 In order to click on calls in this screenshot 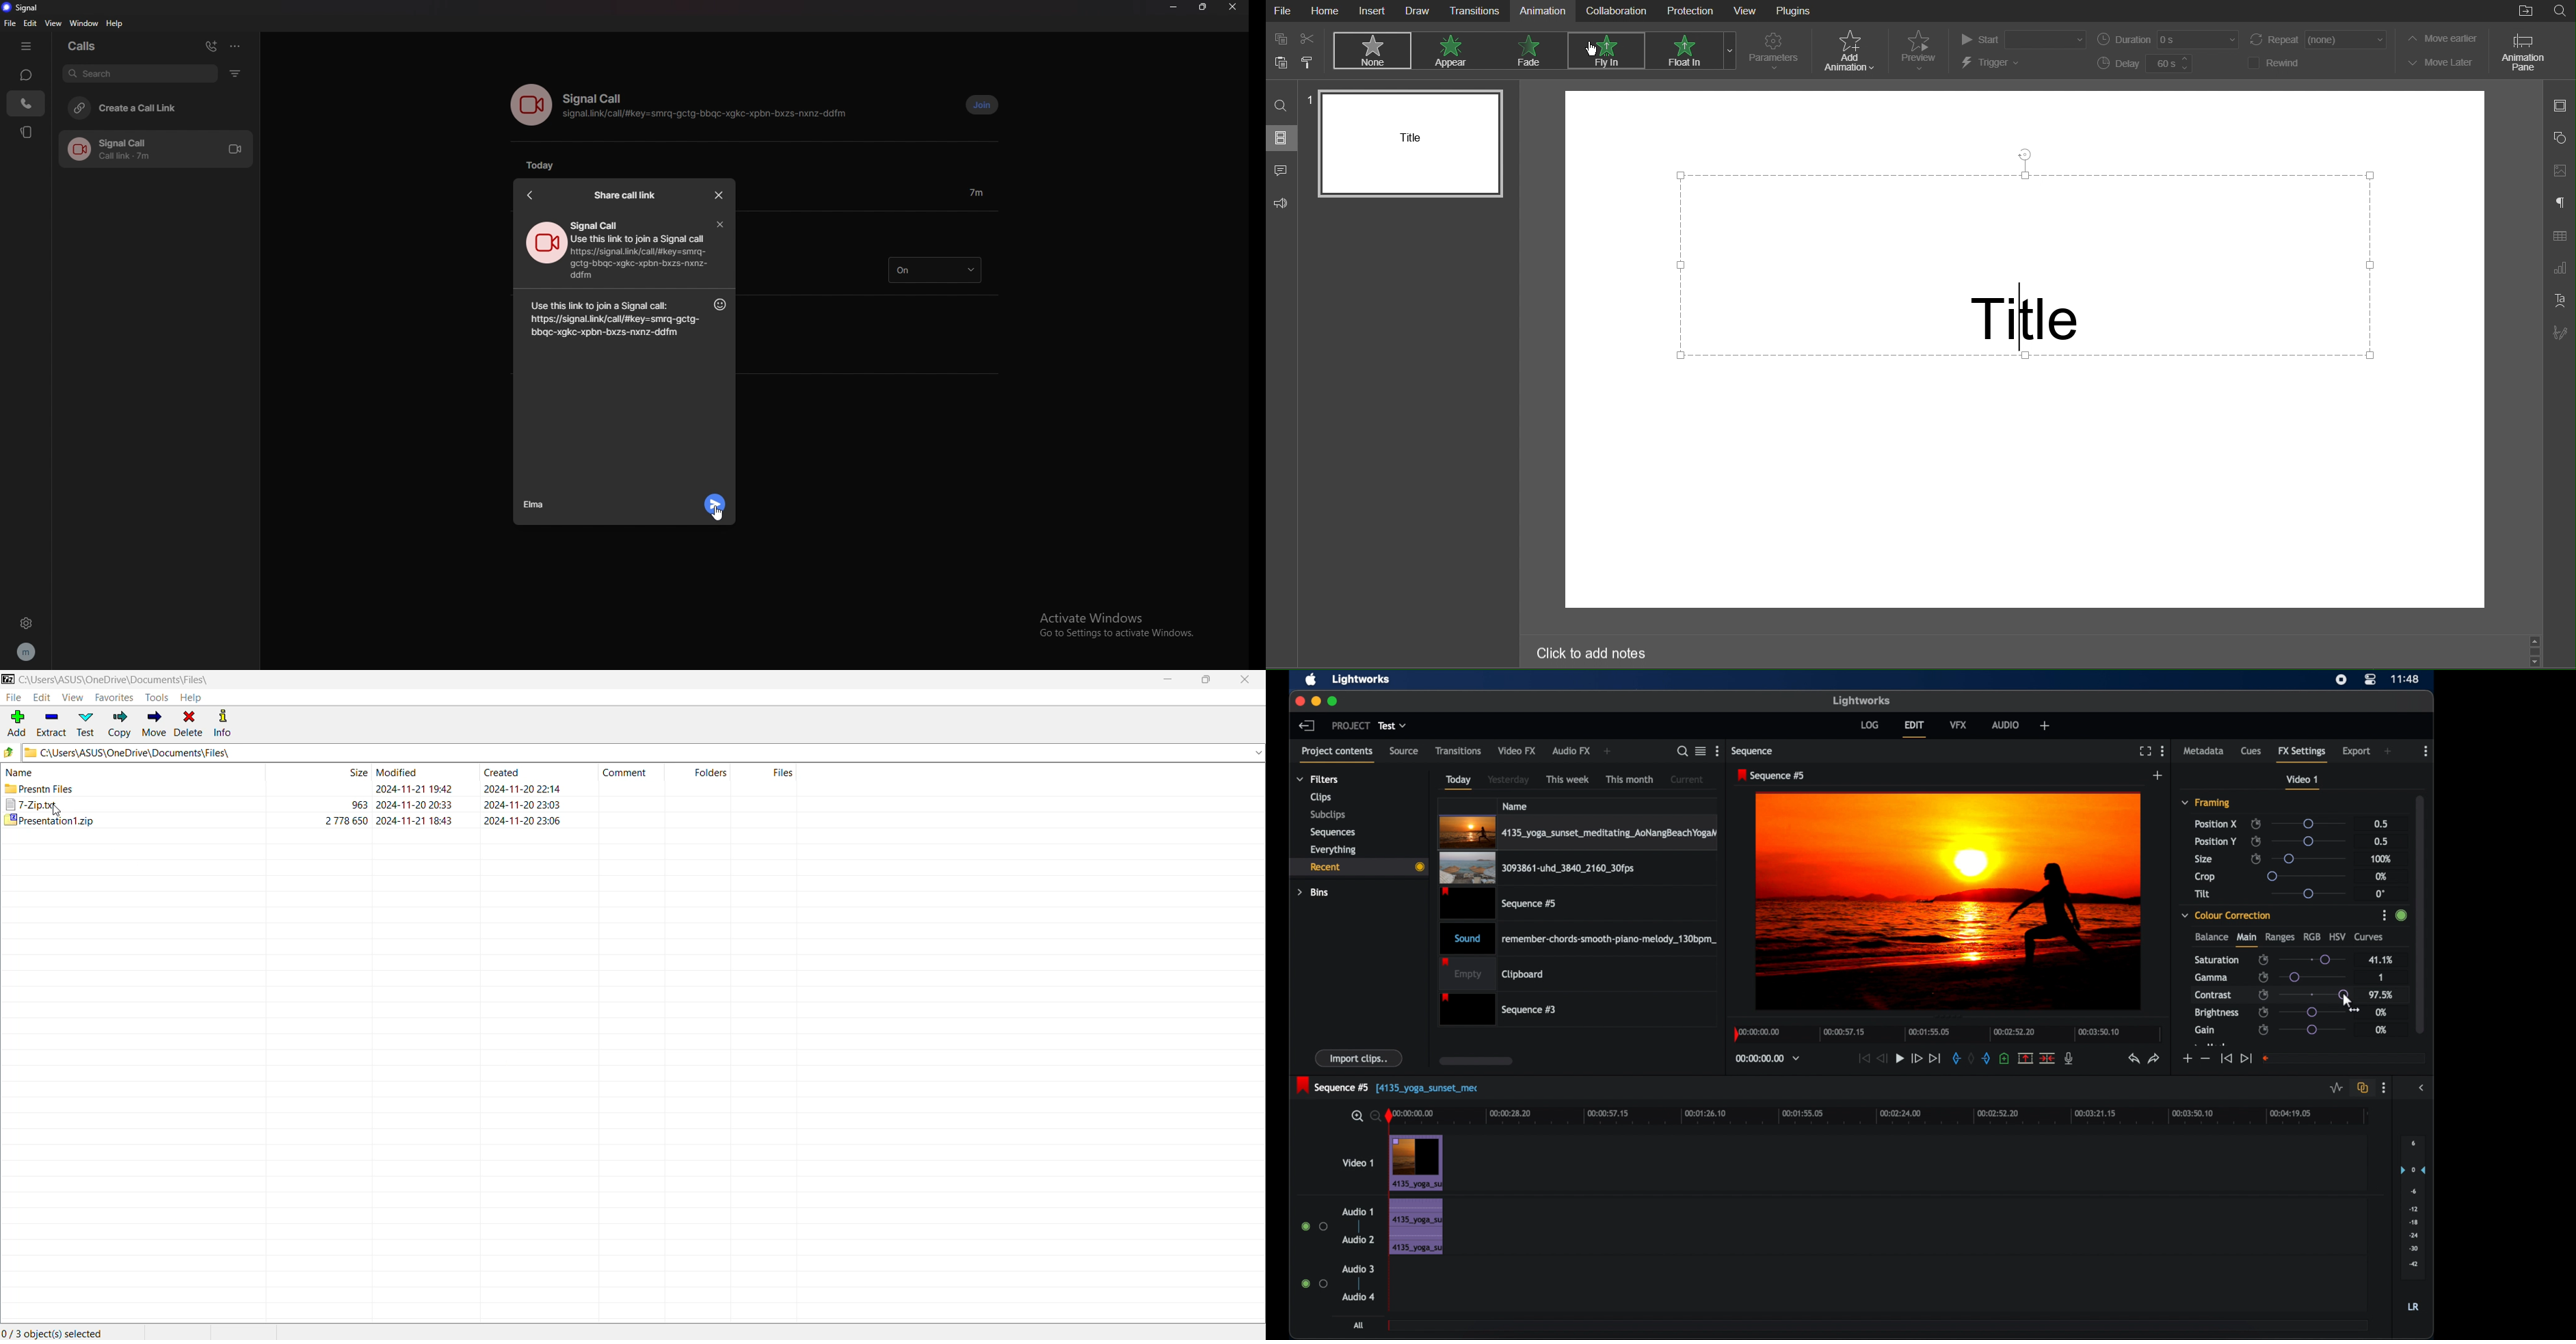, I will do `click(27, 103)`.